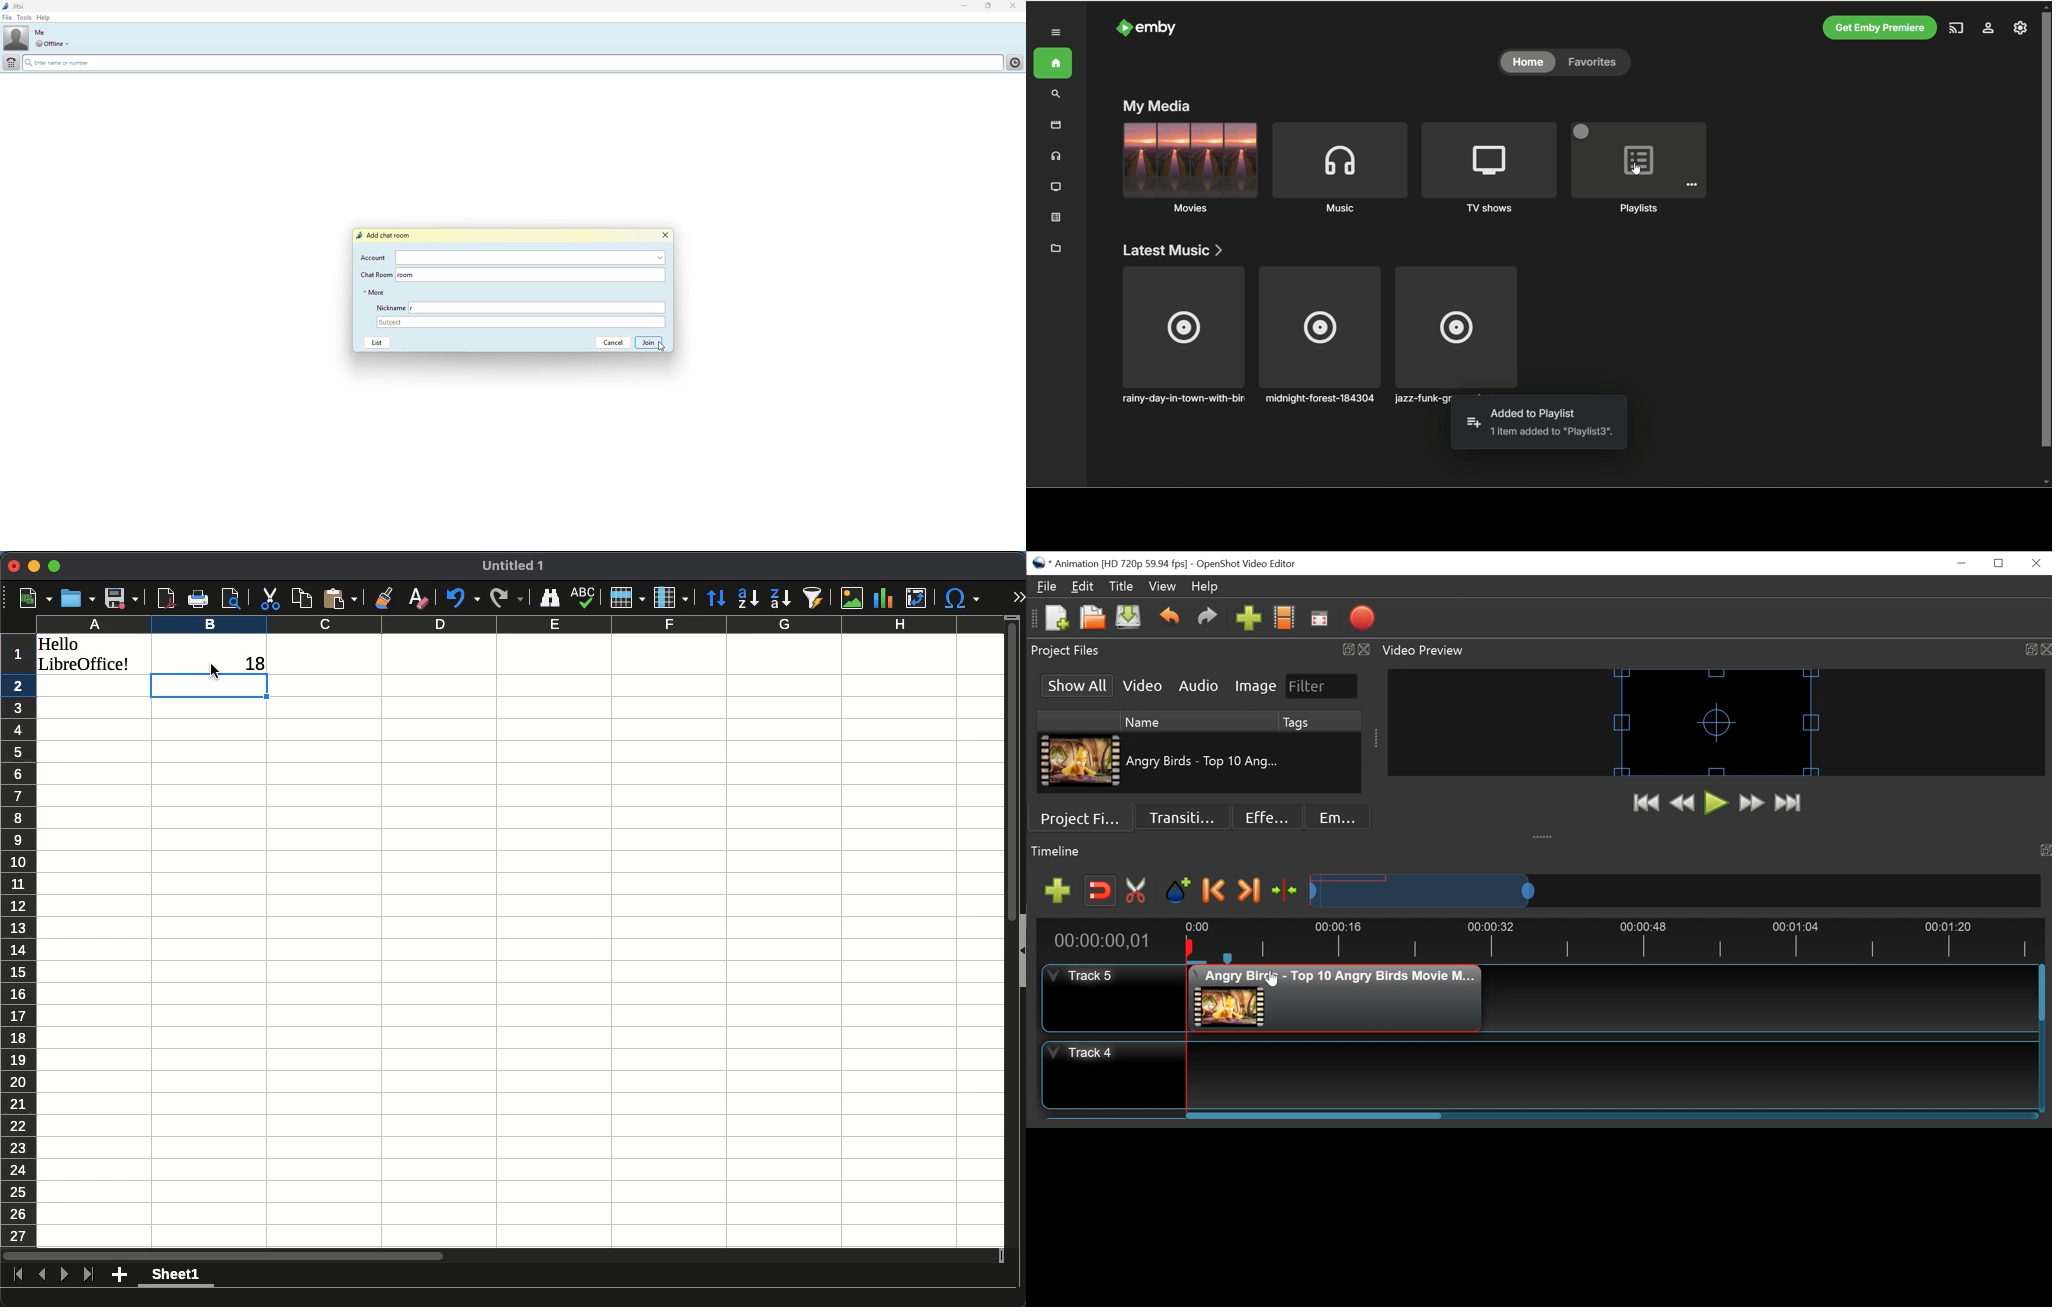 Image resolution: width=2072 pixels, height=1316 pixels. Describe the element at coordinates (1198, 686) in the screenshot. I see `Audio` at that location.